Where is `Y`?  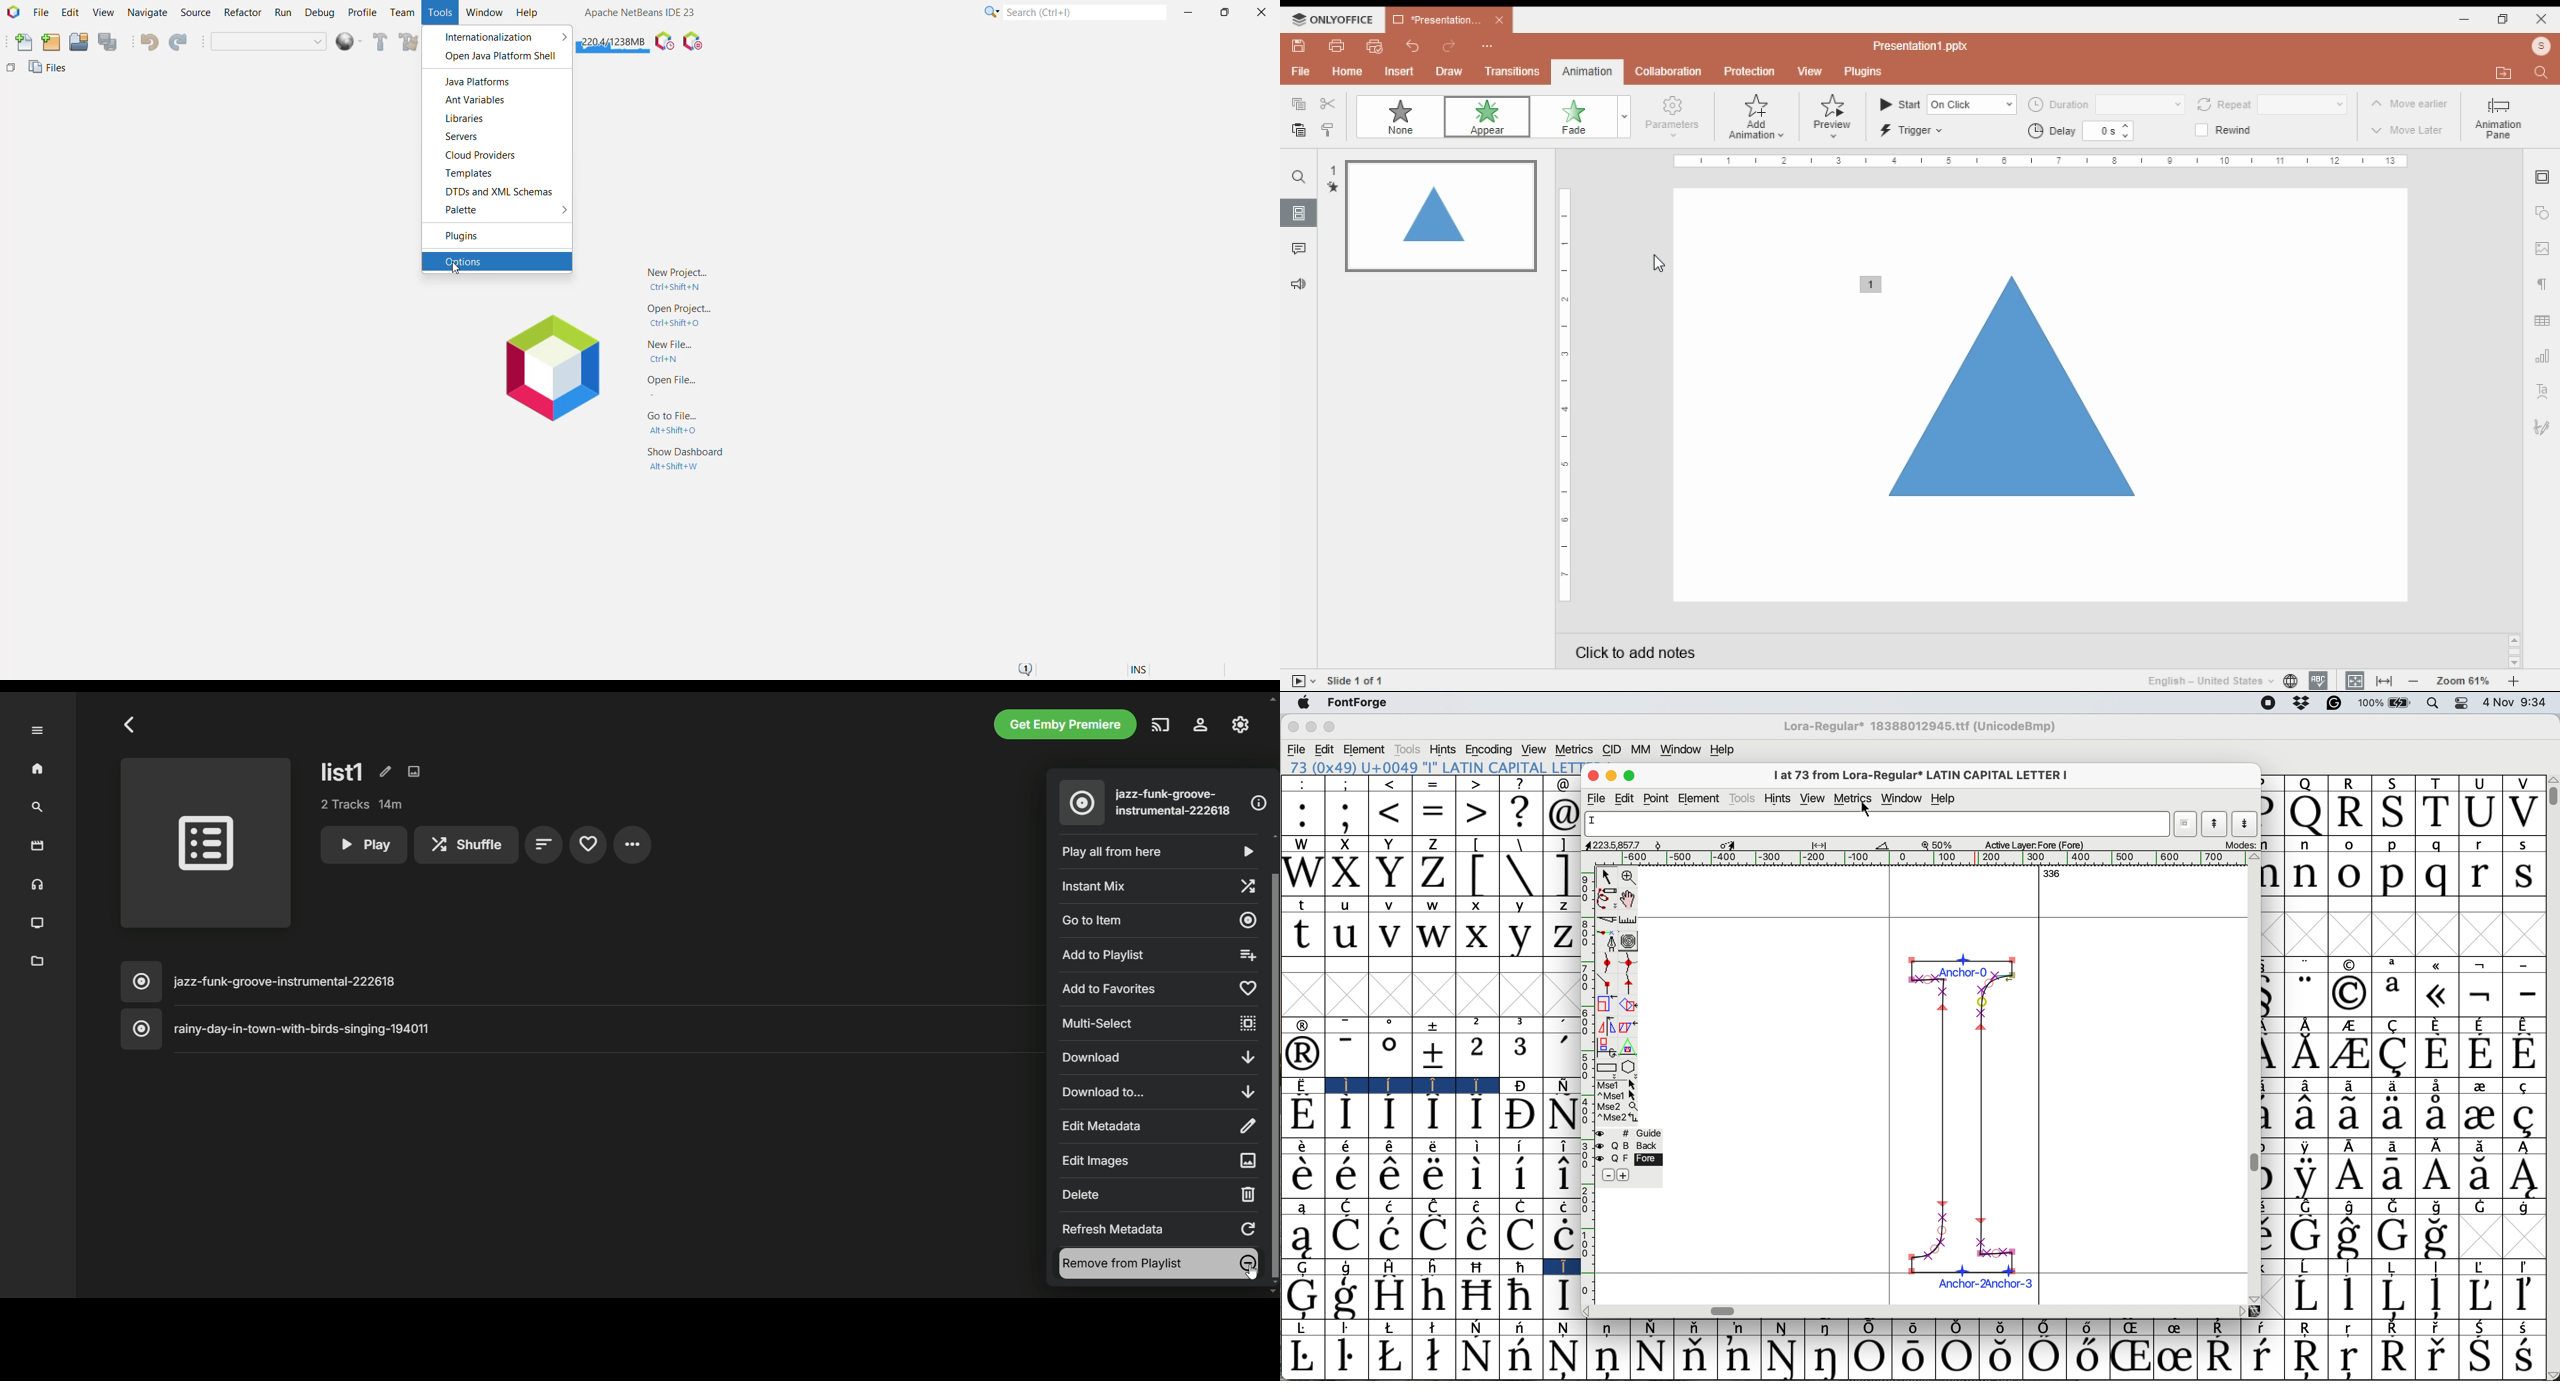 Y is located at coordinates (1390, 875).